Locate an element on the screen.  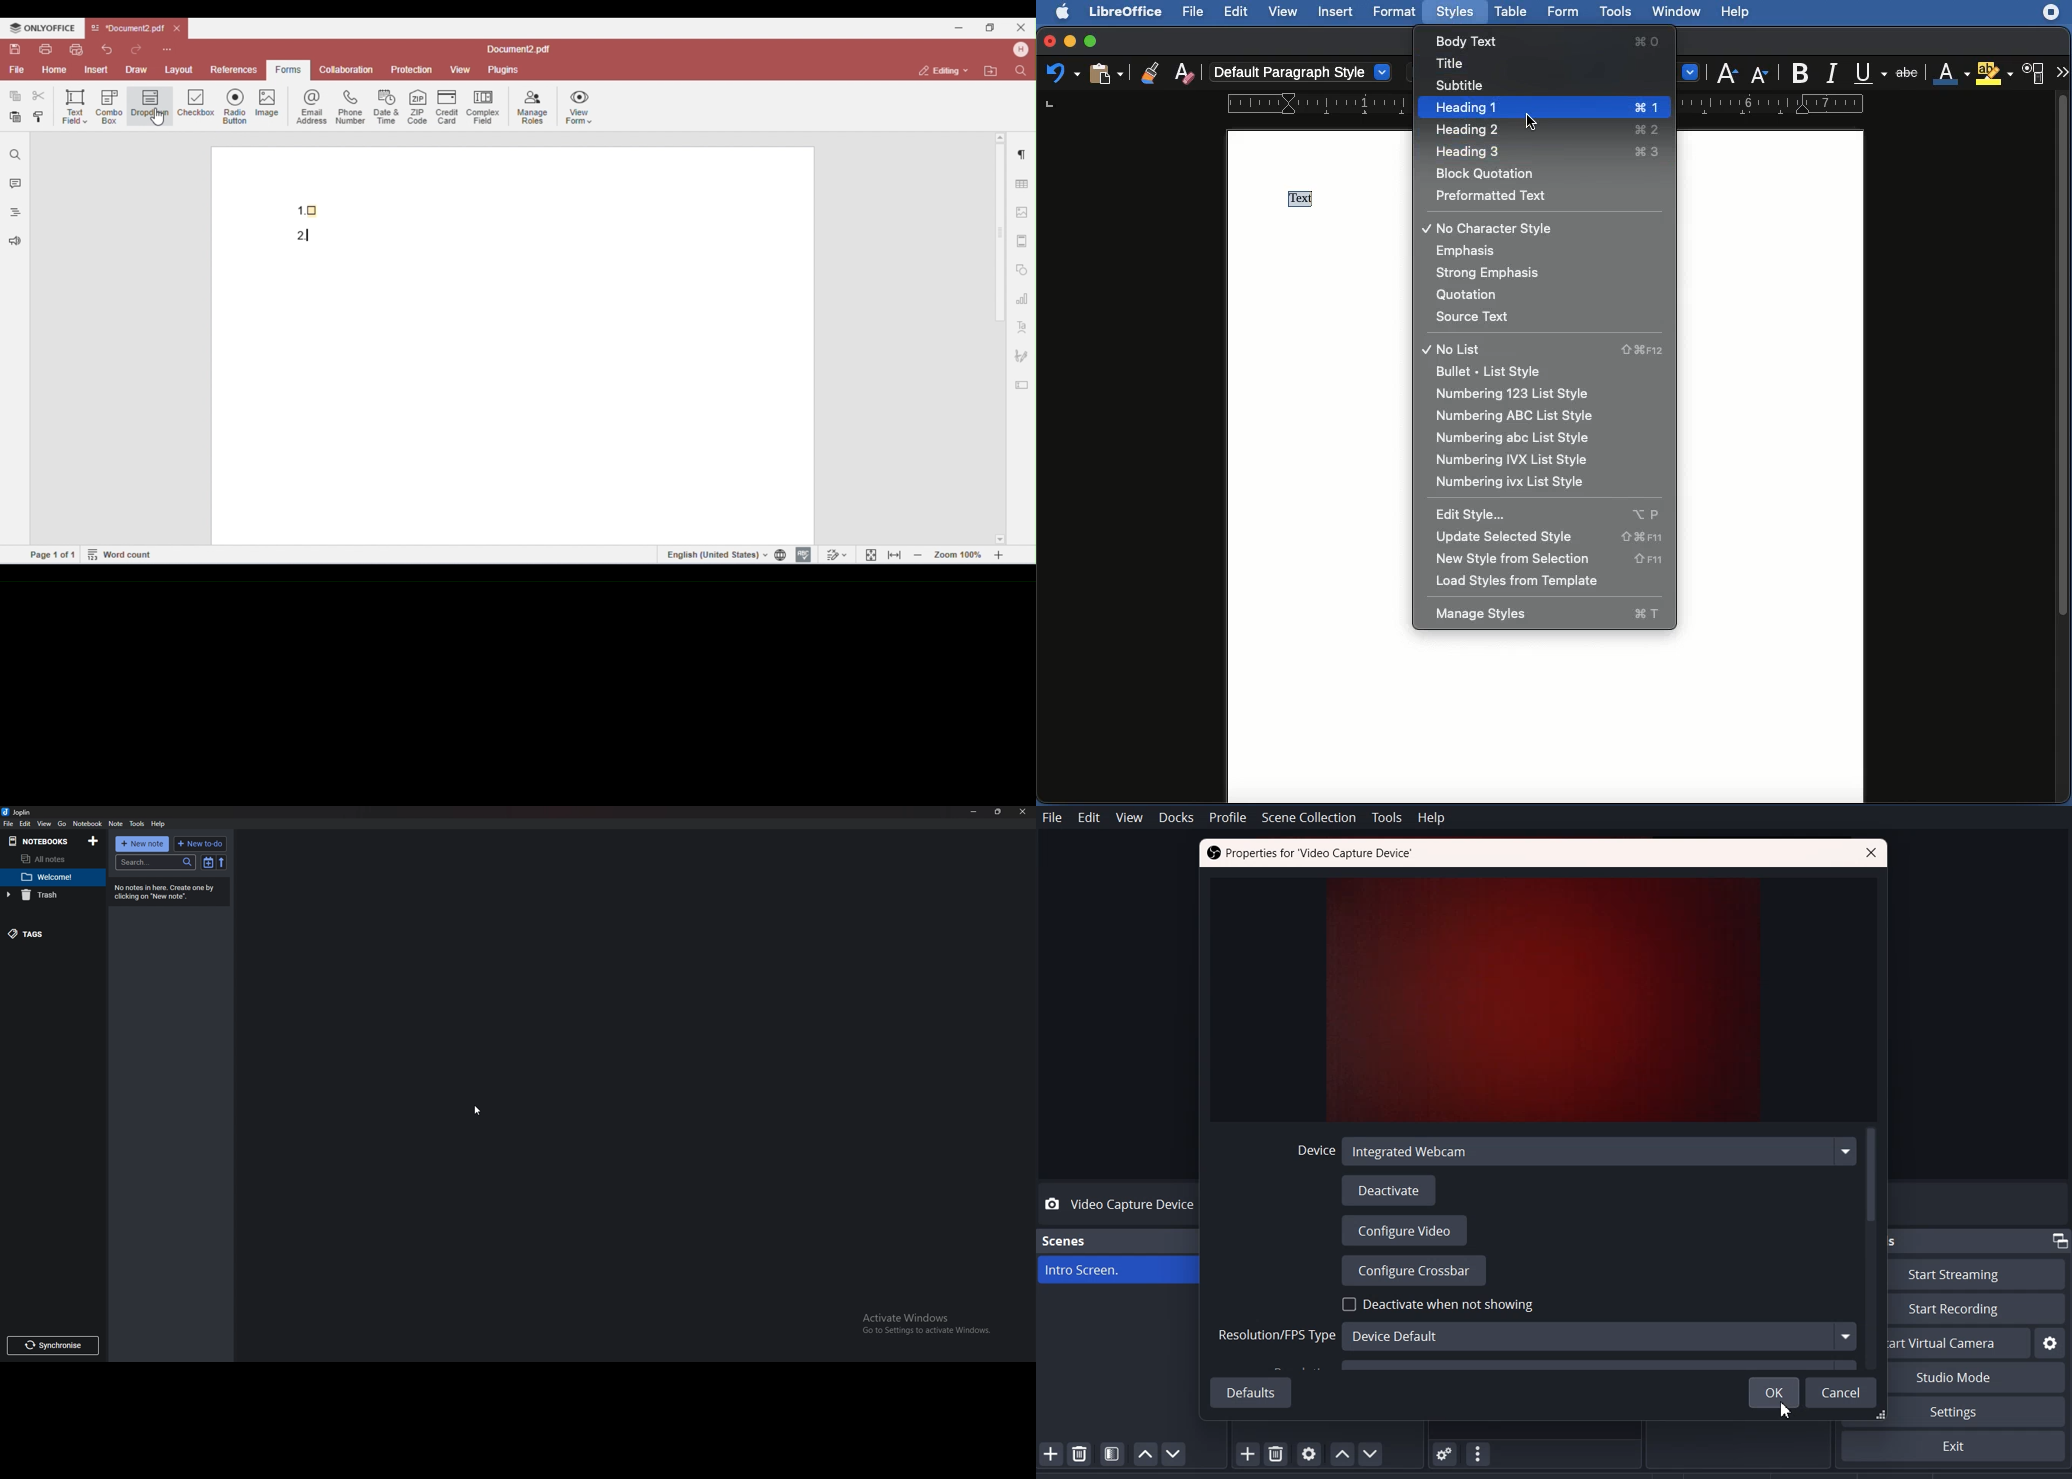
Ruler is located at coordinates (1221, 103).